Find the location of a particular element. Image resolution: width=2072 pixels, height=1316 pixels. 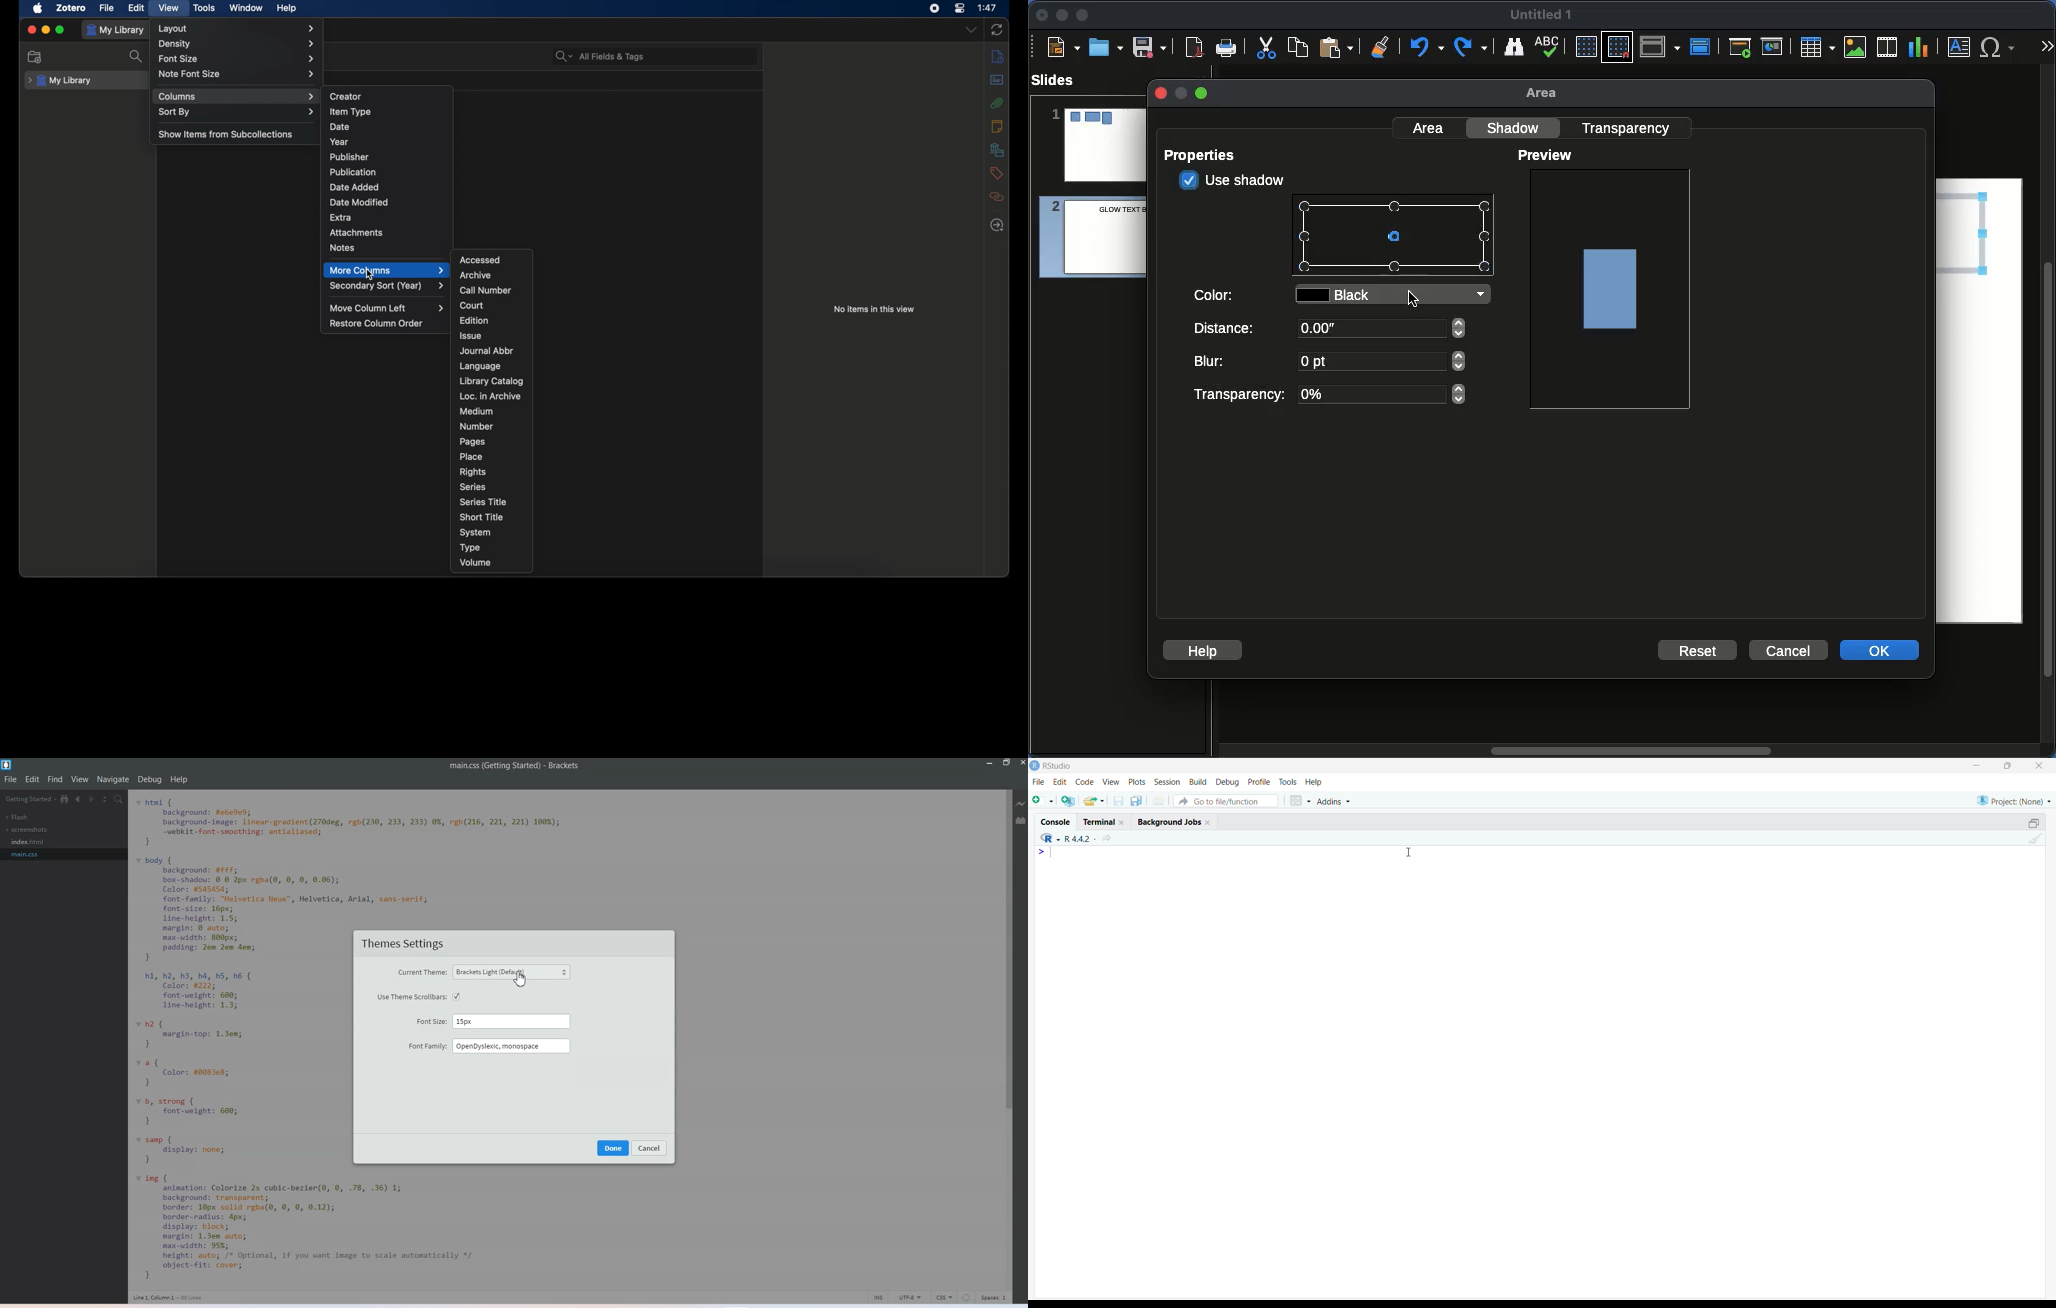

Color is located at coordinates (1216, 293).